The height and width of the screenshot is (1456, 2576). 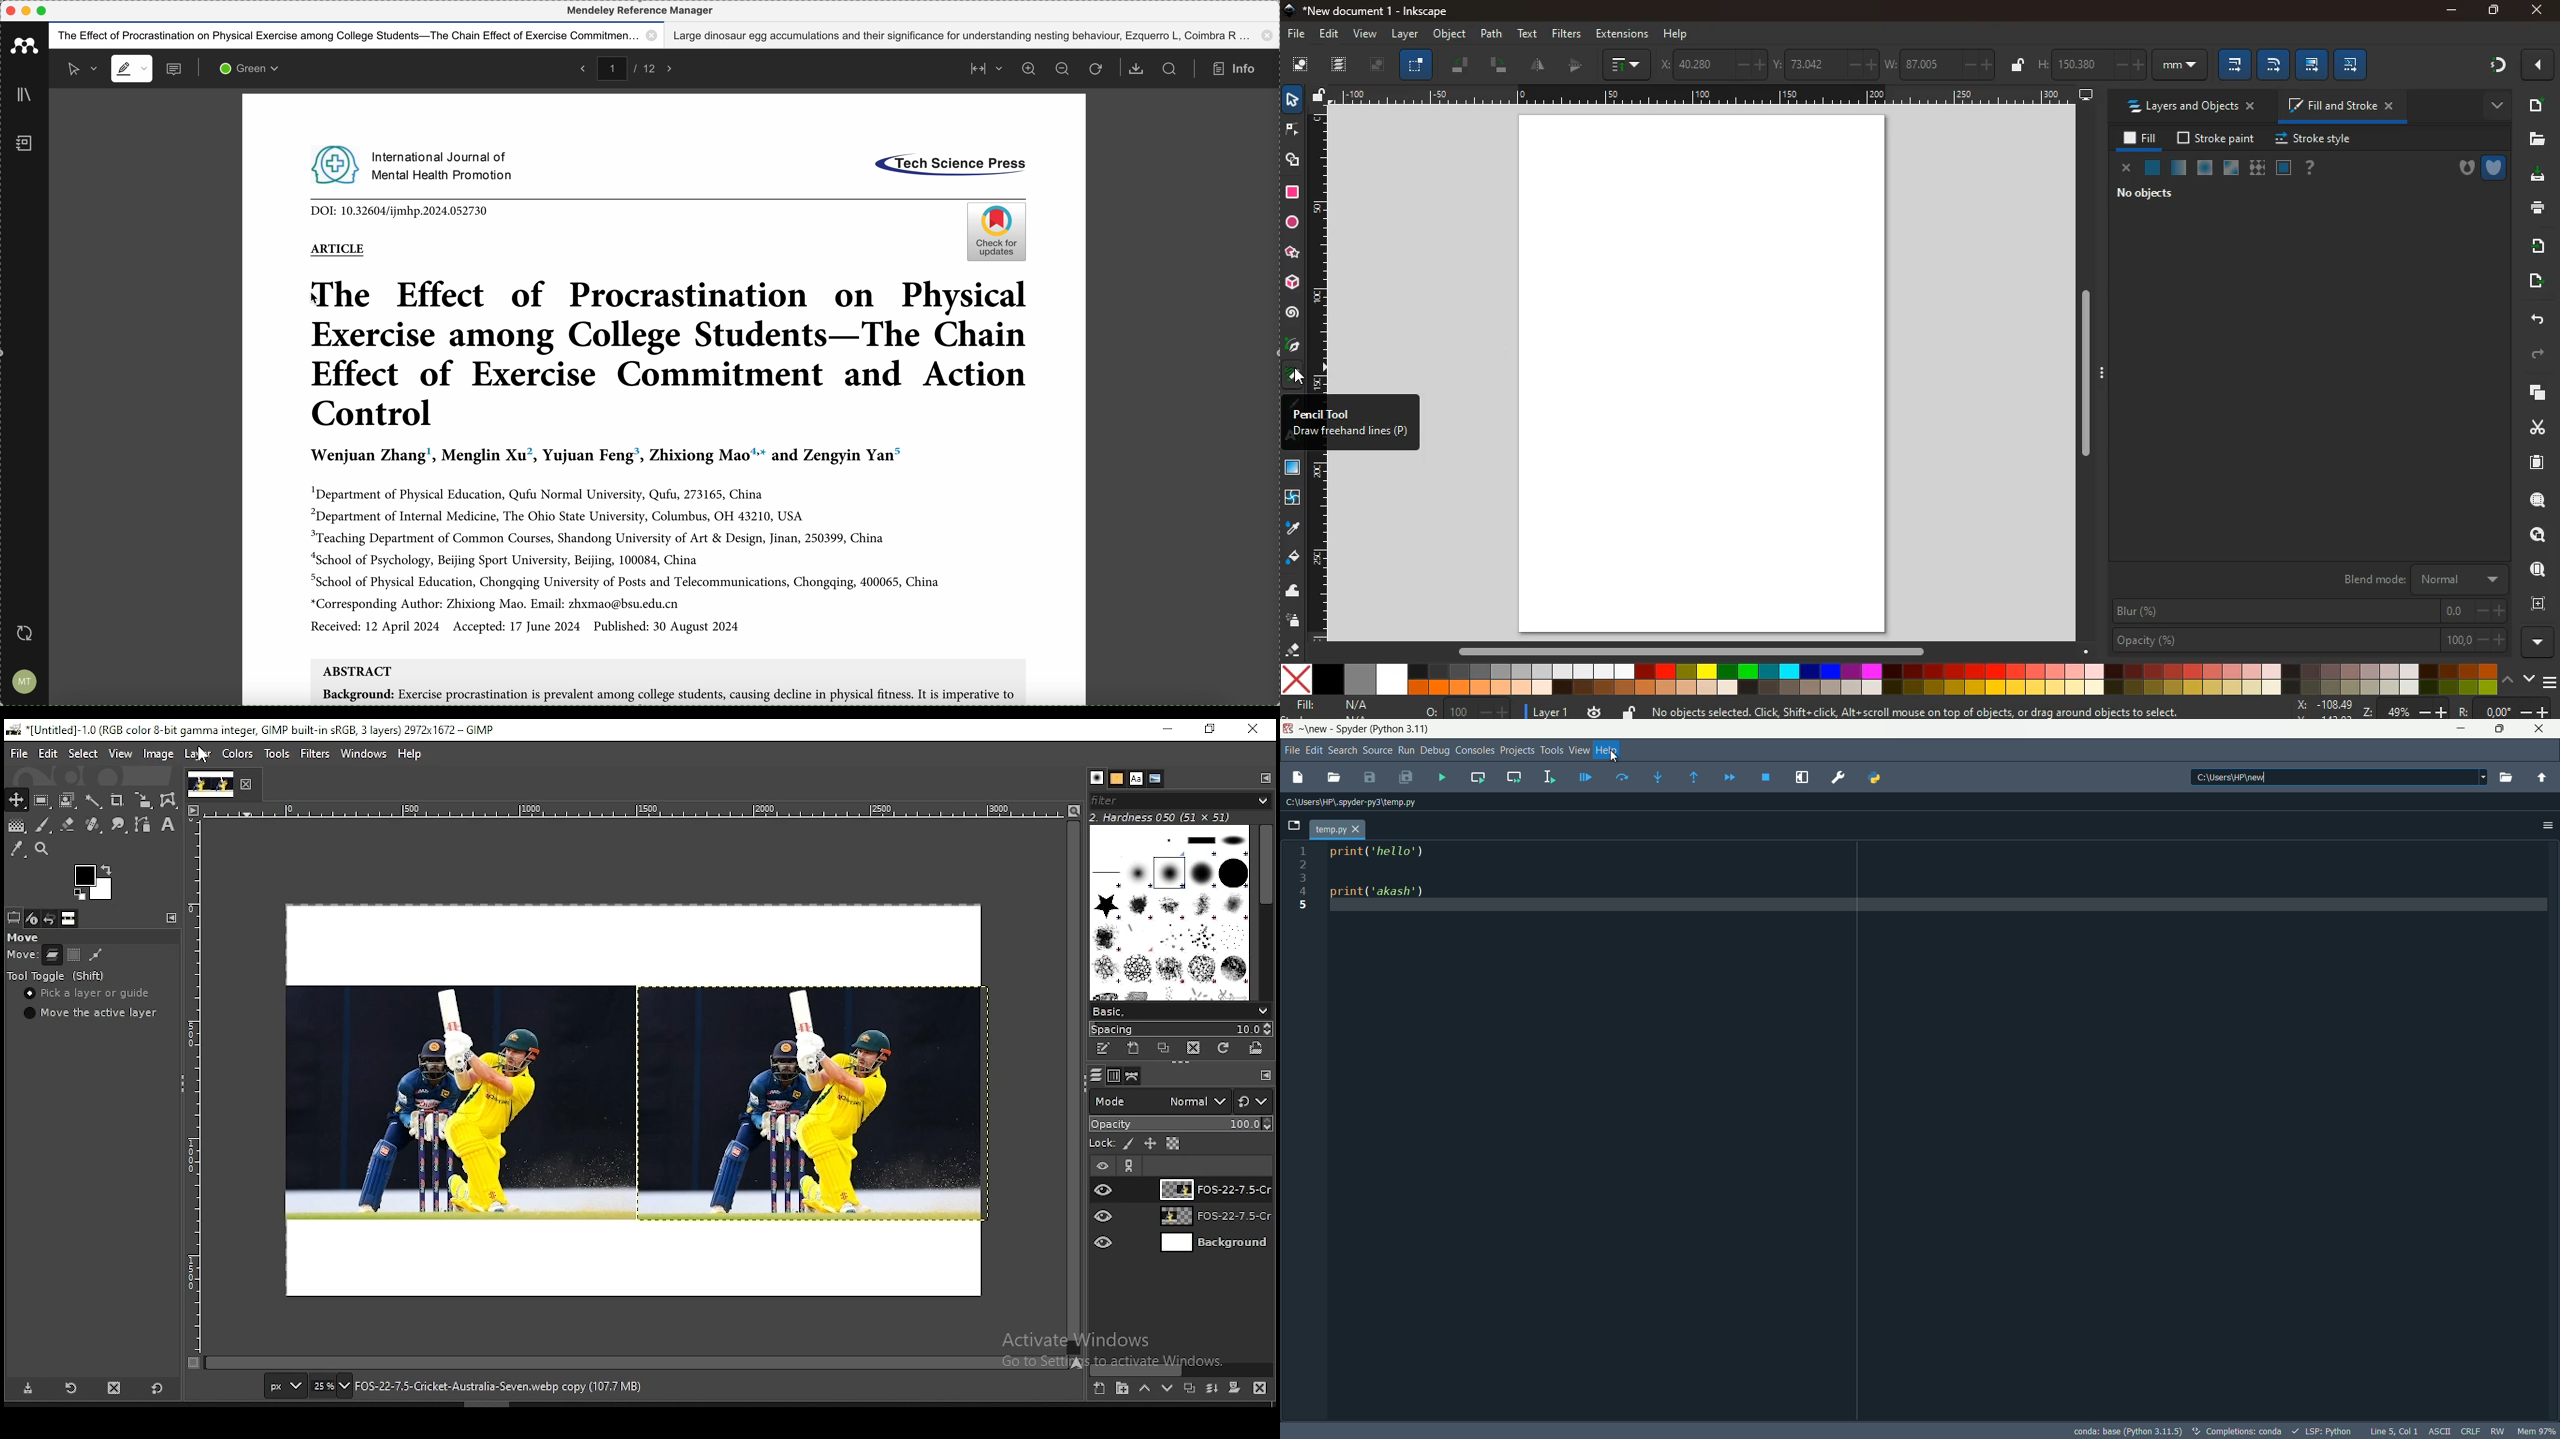 What do you see at coordinates (159, 1387) in the screenshot?
I see `restore to defaults` at bounding box center [159, 1387].